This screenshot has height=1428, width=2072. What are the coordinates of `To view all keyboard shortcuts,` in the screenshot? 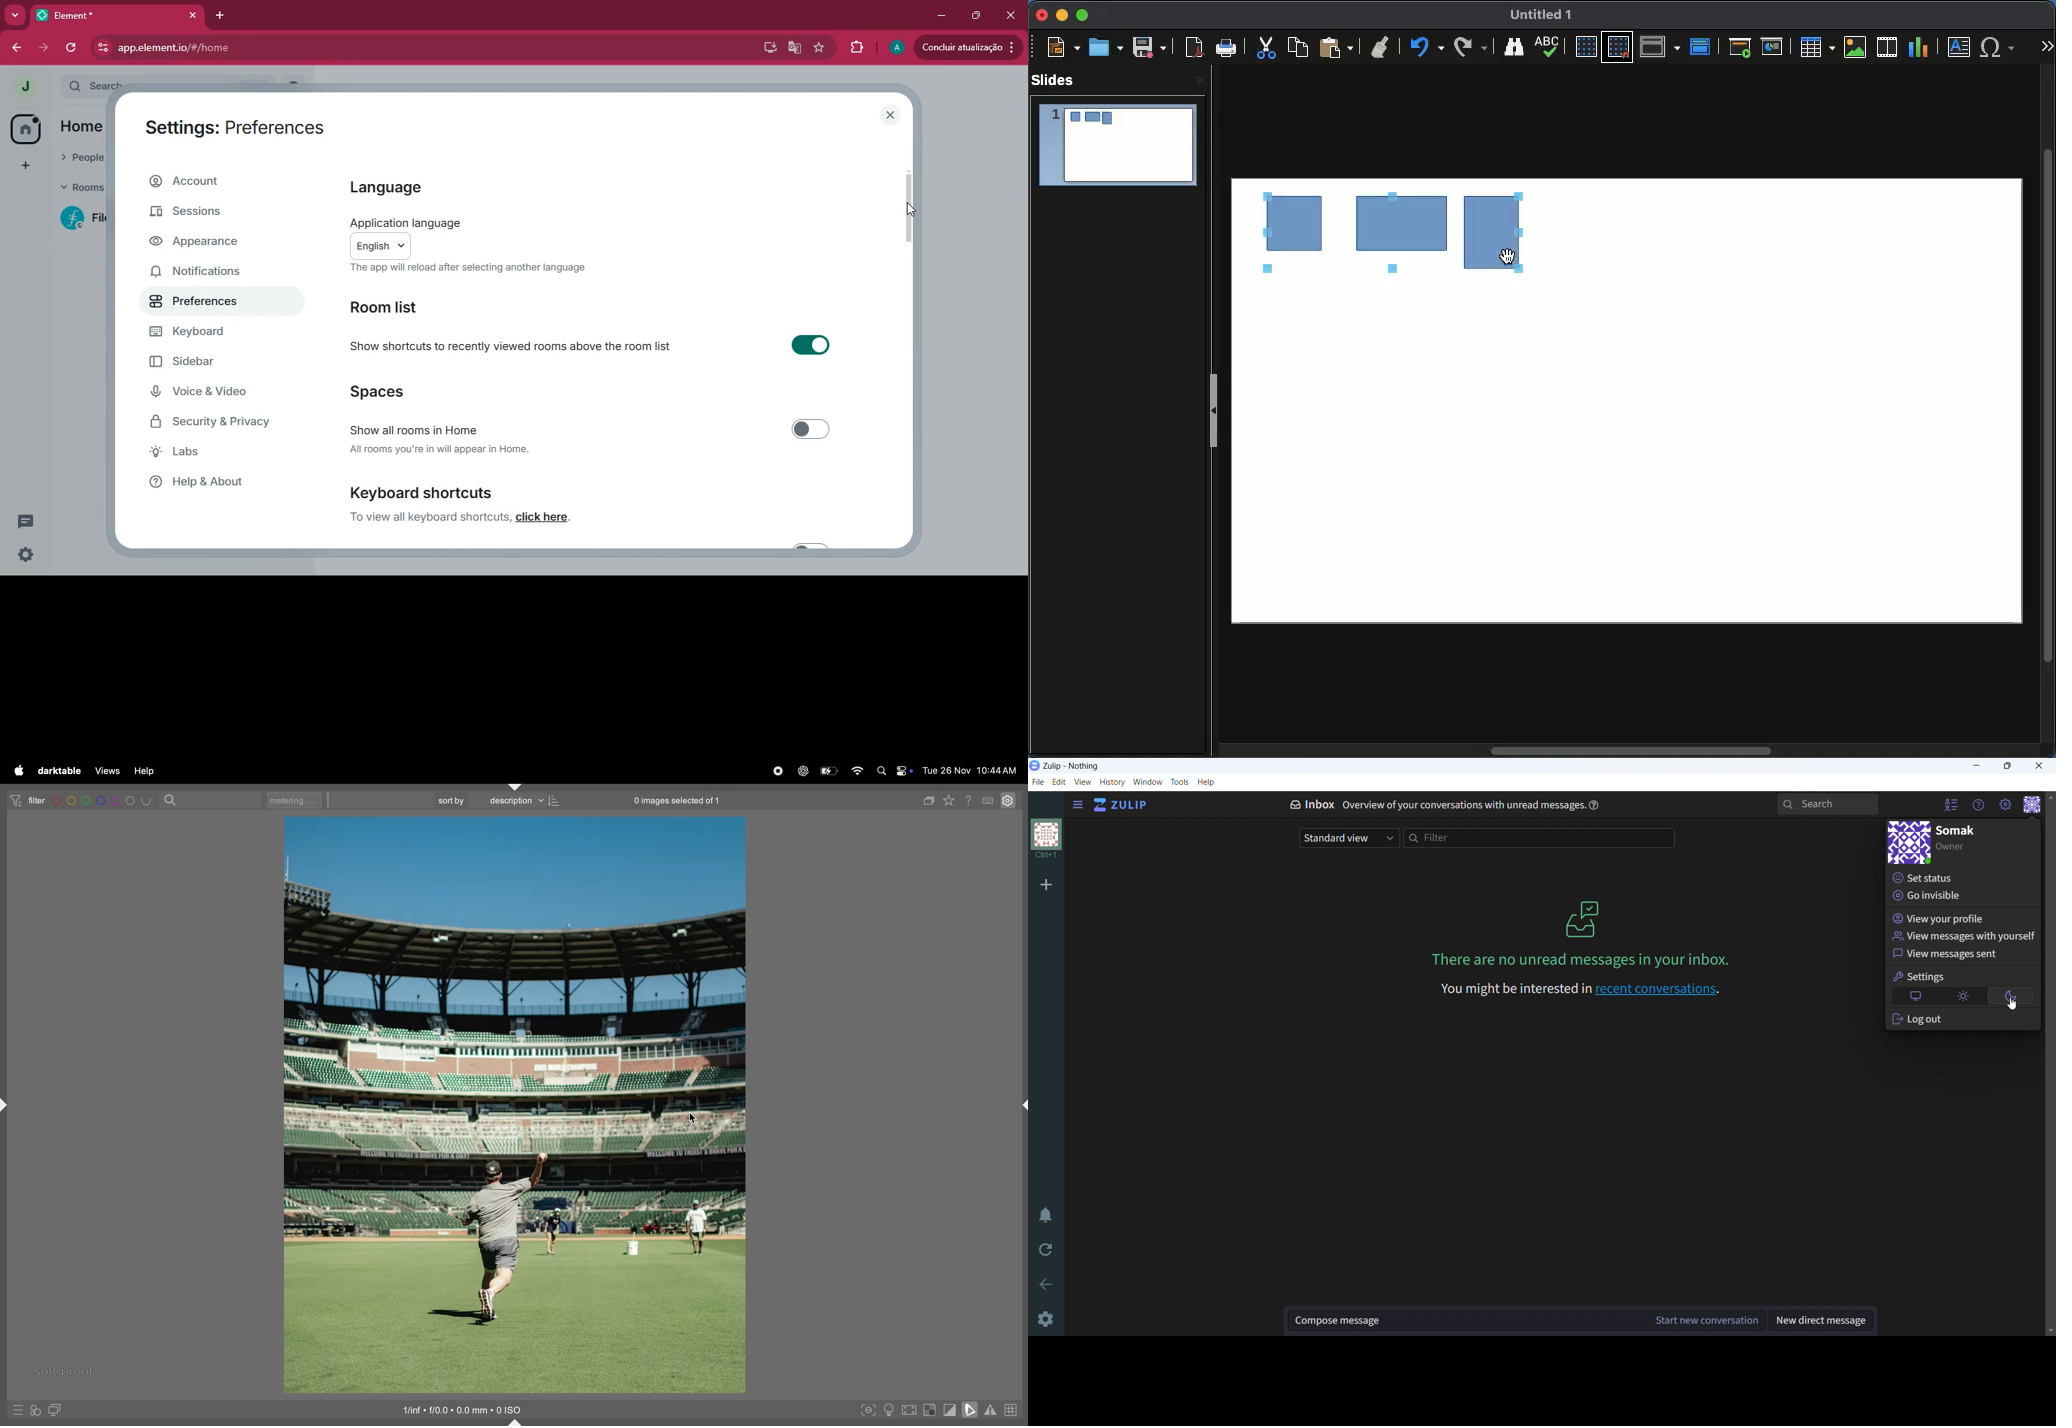 It's located at (427, 519).